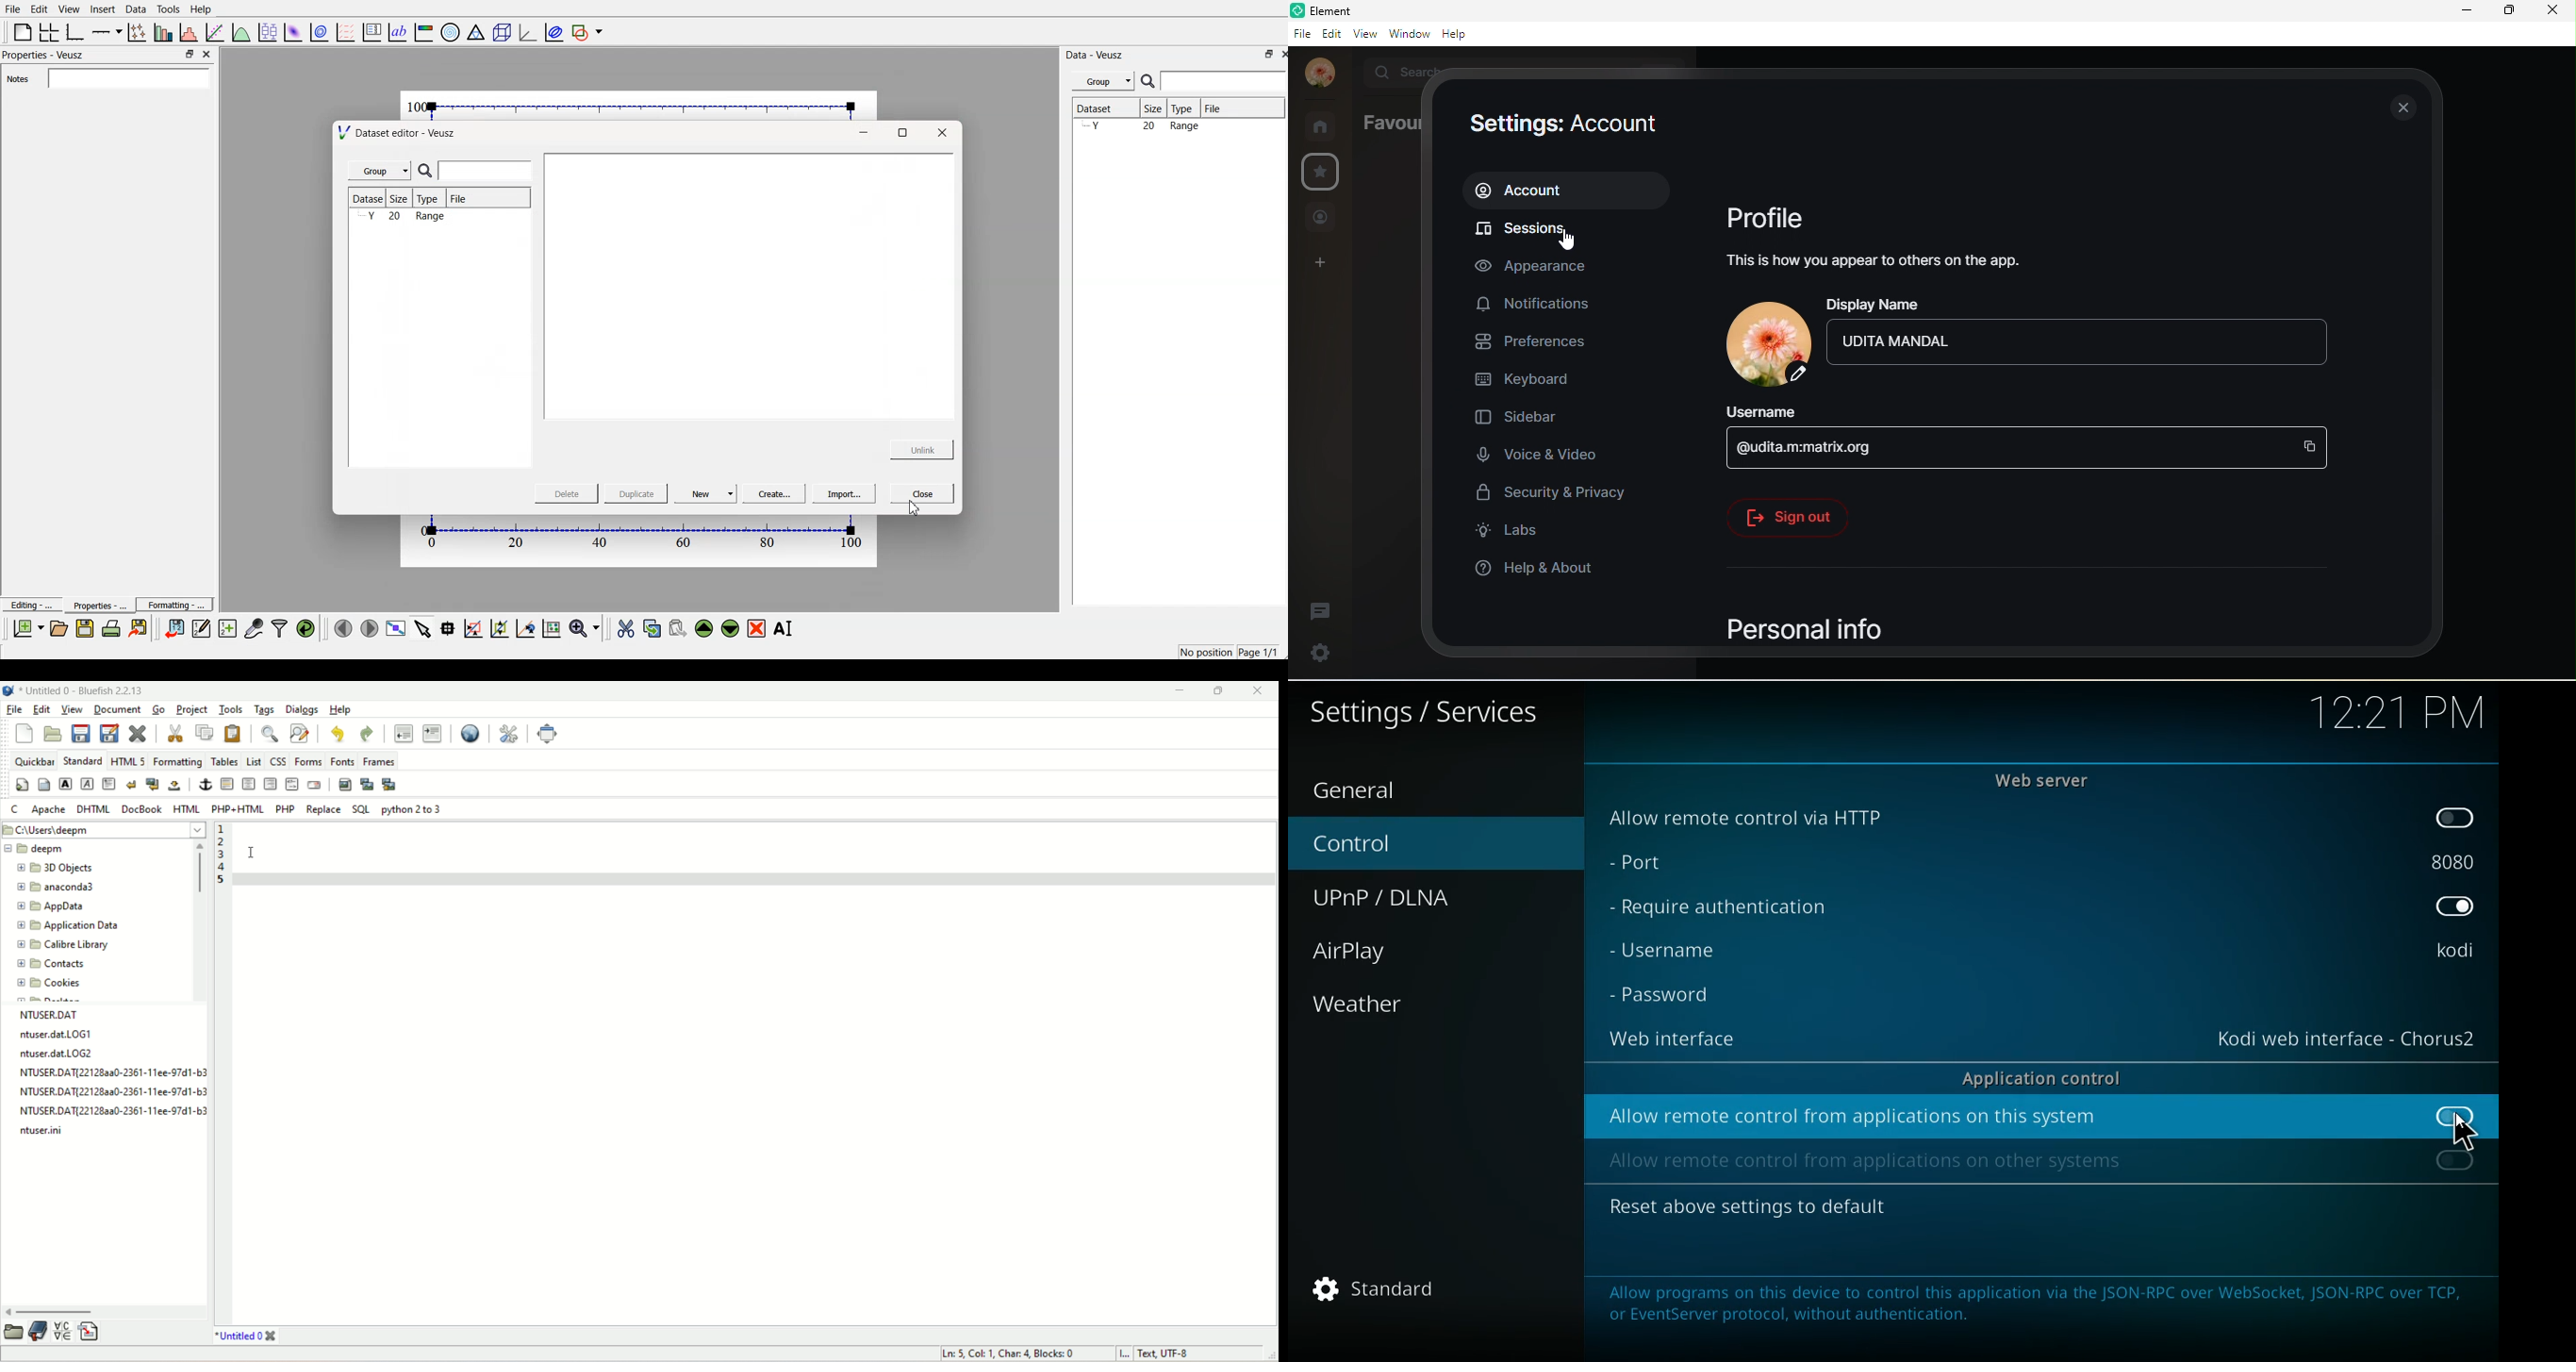 The width and height of the screenshot is (2576, 1372). What do you see at coordinates (2551, 10) in the screenshot?
I see `close` at bounding box center [2551, 10].